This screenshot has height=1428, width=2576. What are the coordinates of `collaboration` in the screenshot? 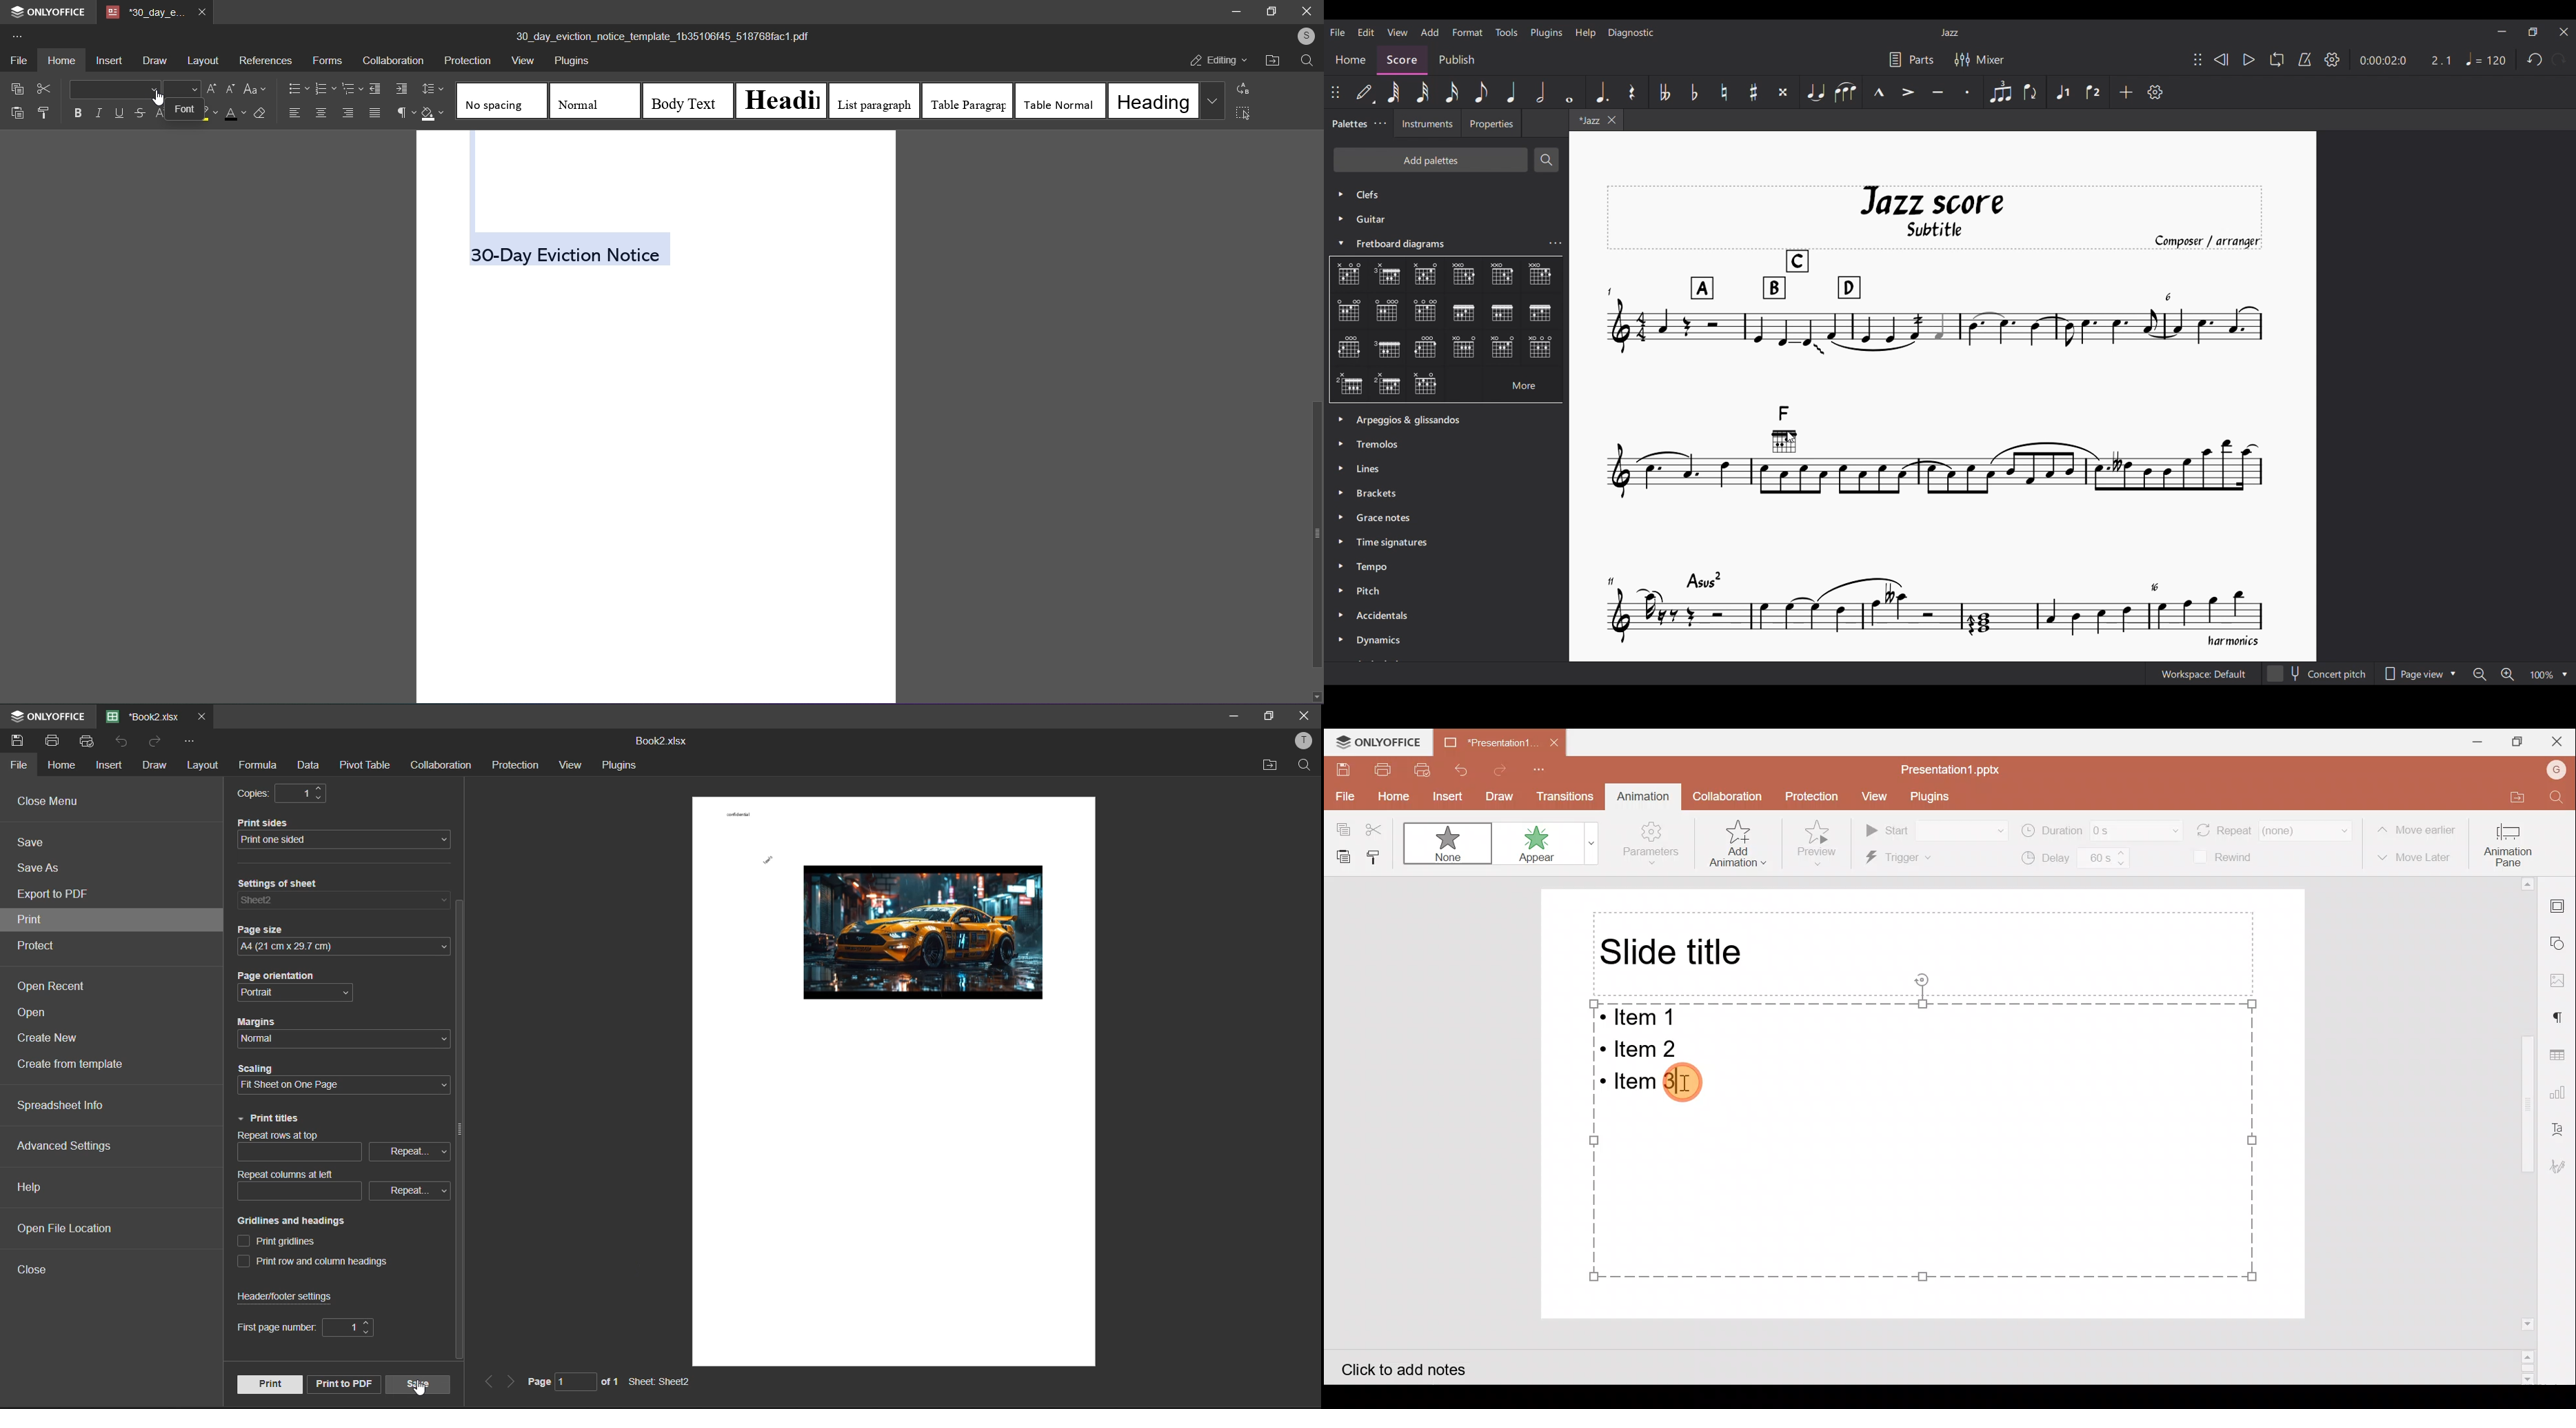 It's located at (446, 765).